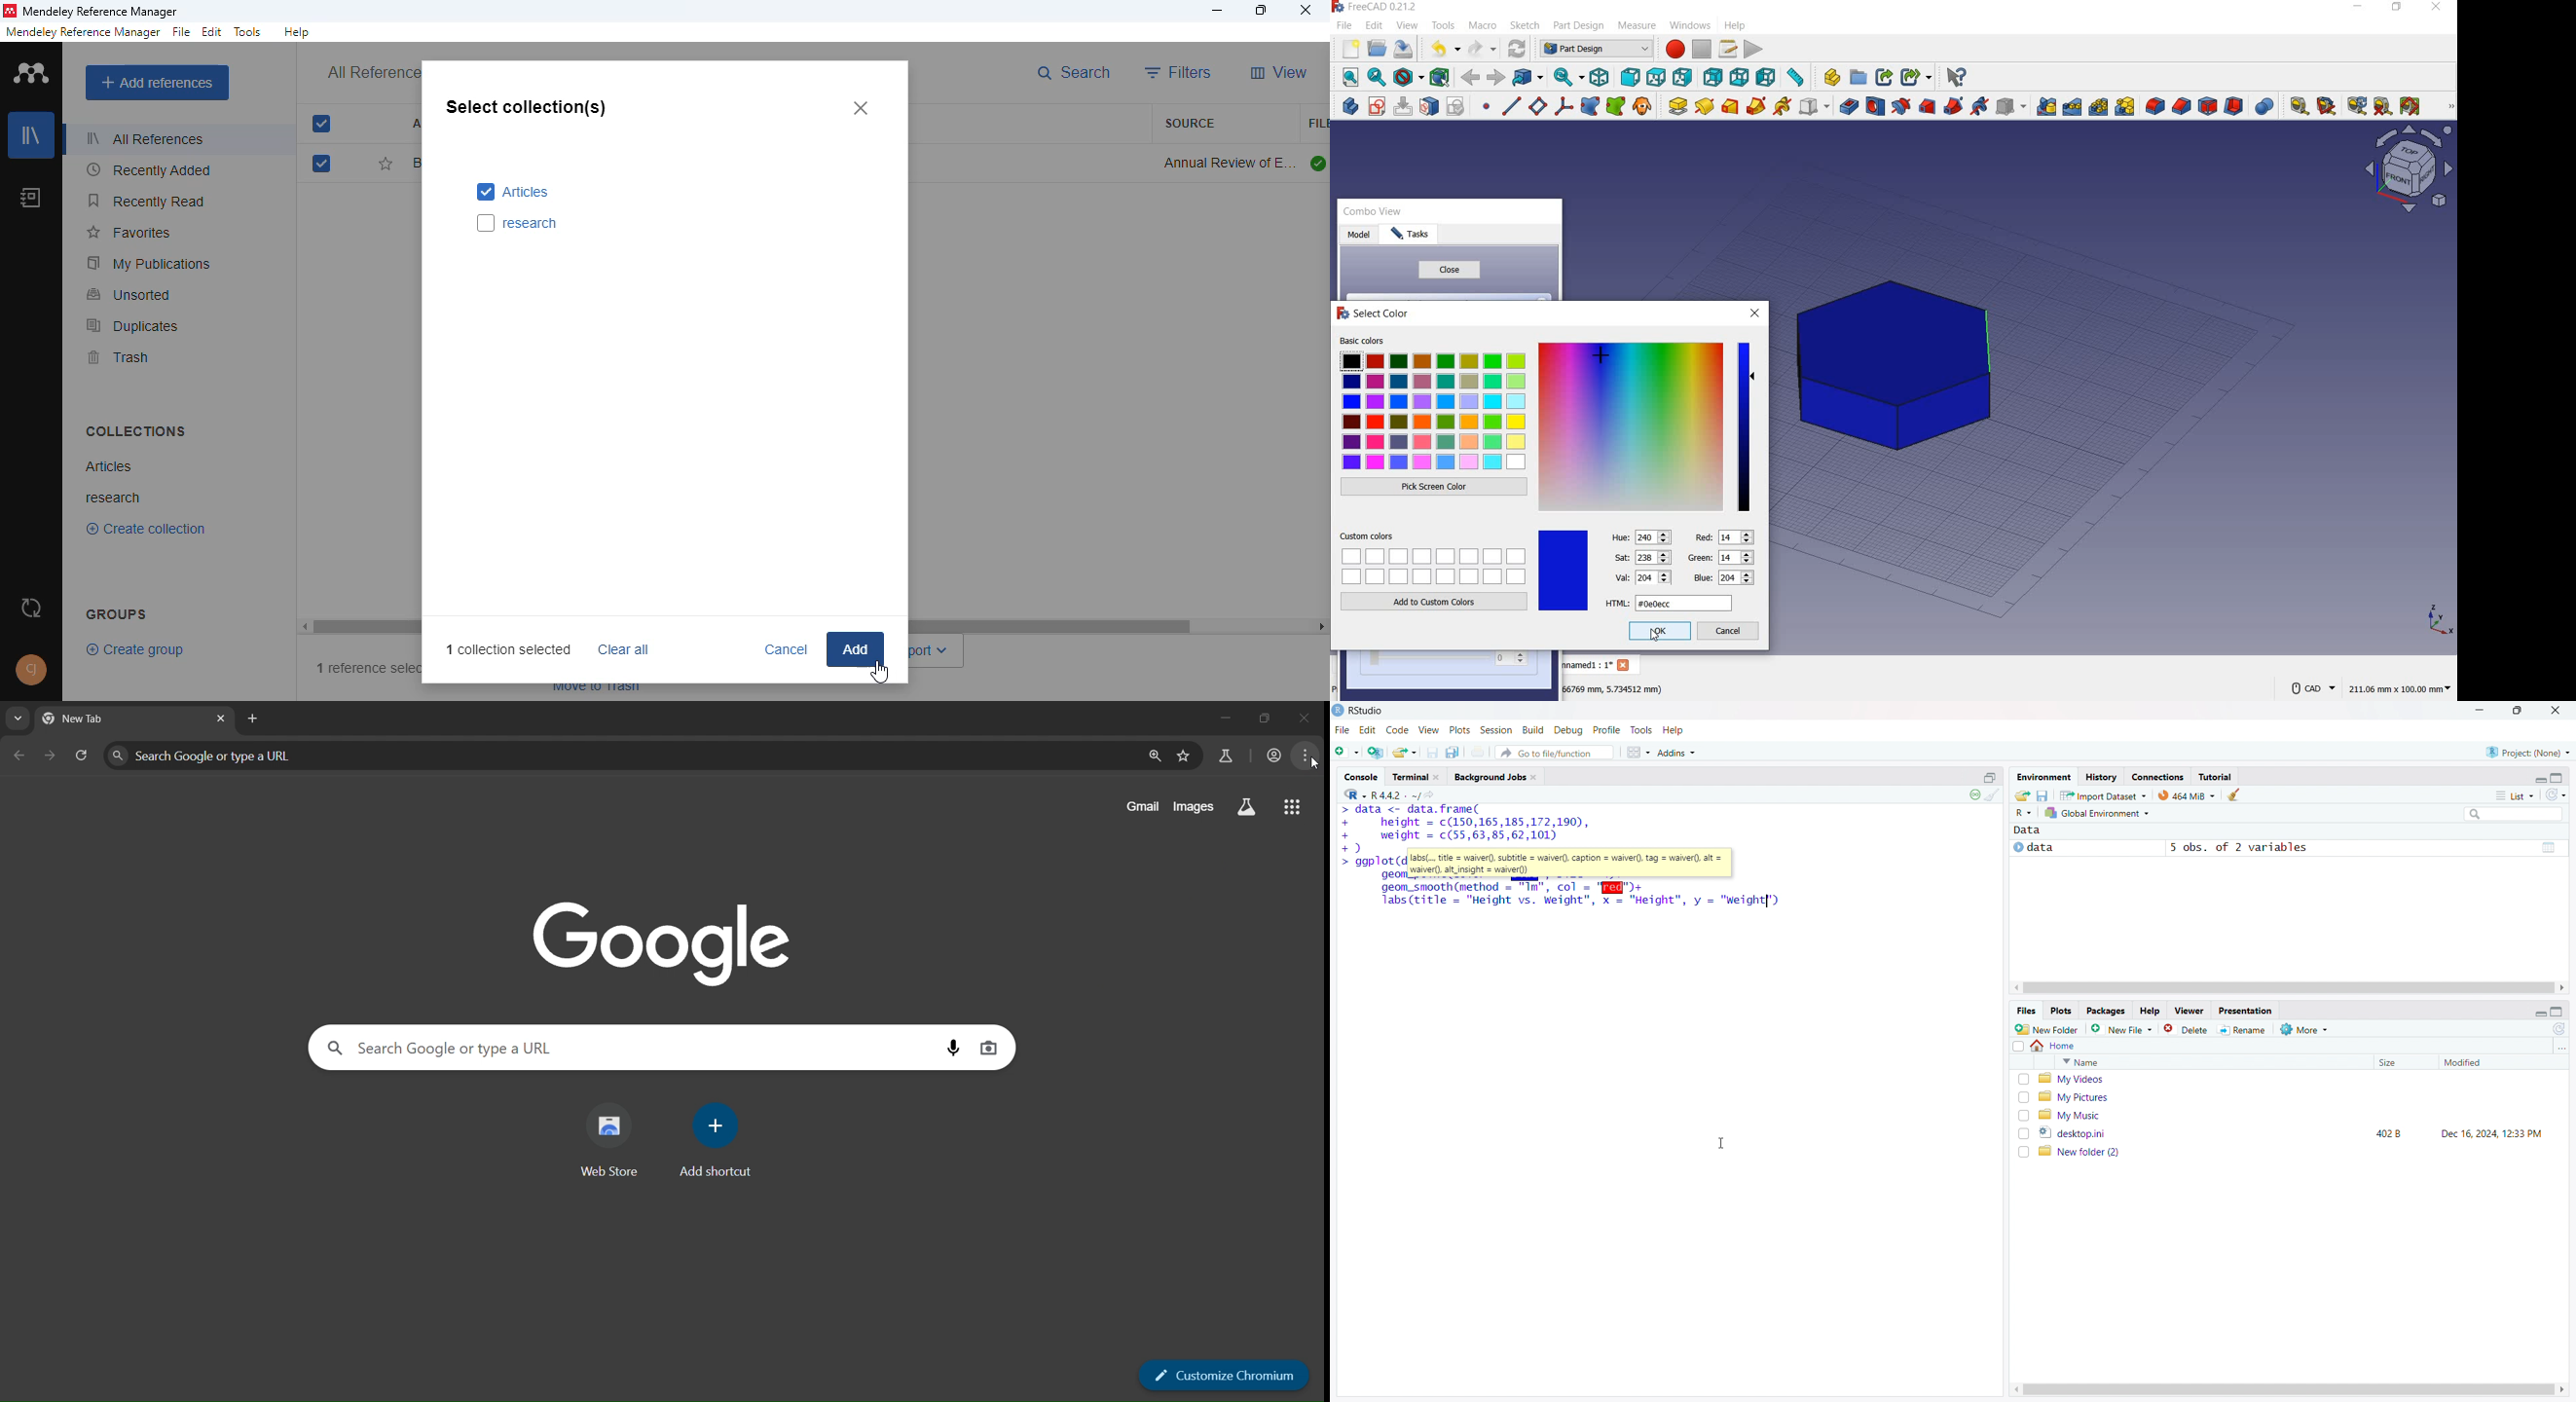 The image size is (2576, 1428). Describe the element at coordinates (2402, 1063) in the screenshot. I see `size` at that location.